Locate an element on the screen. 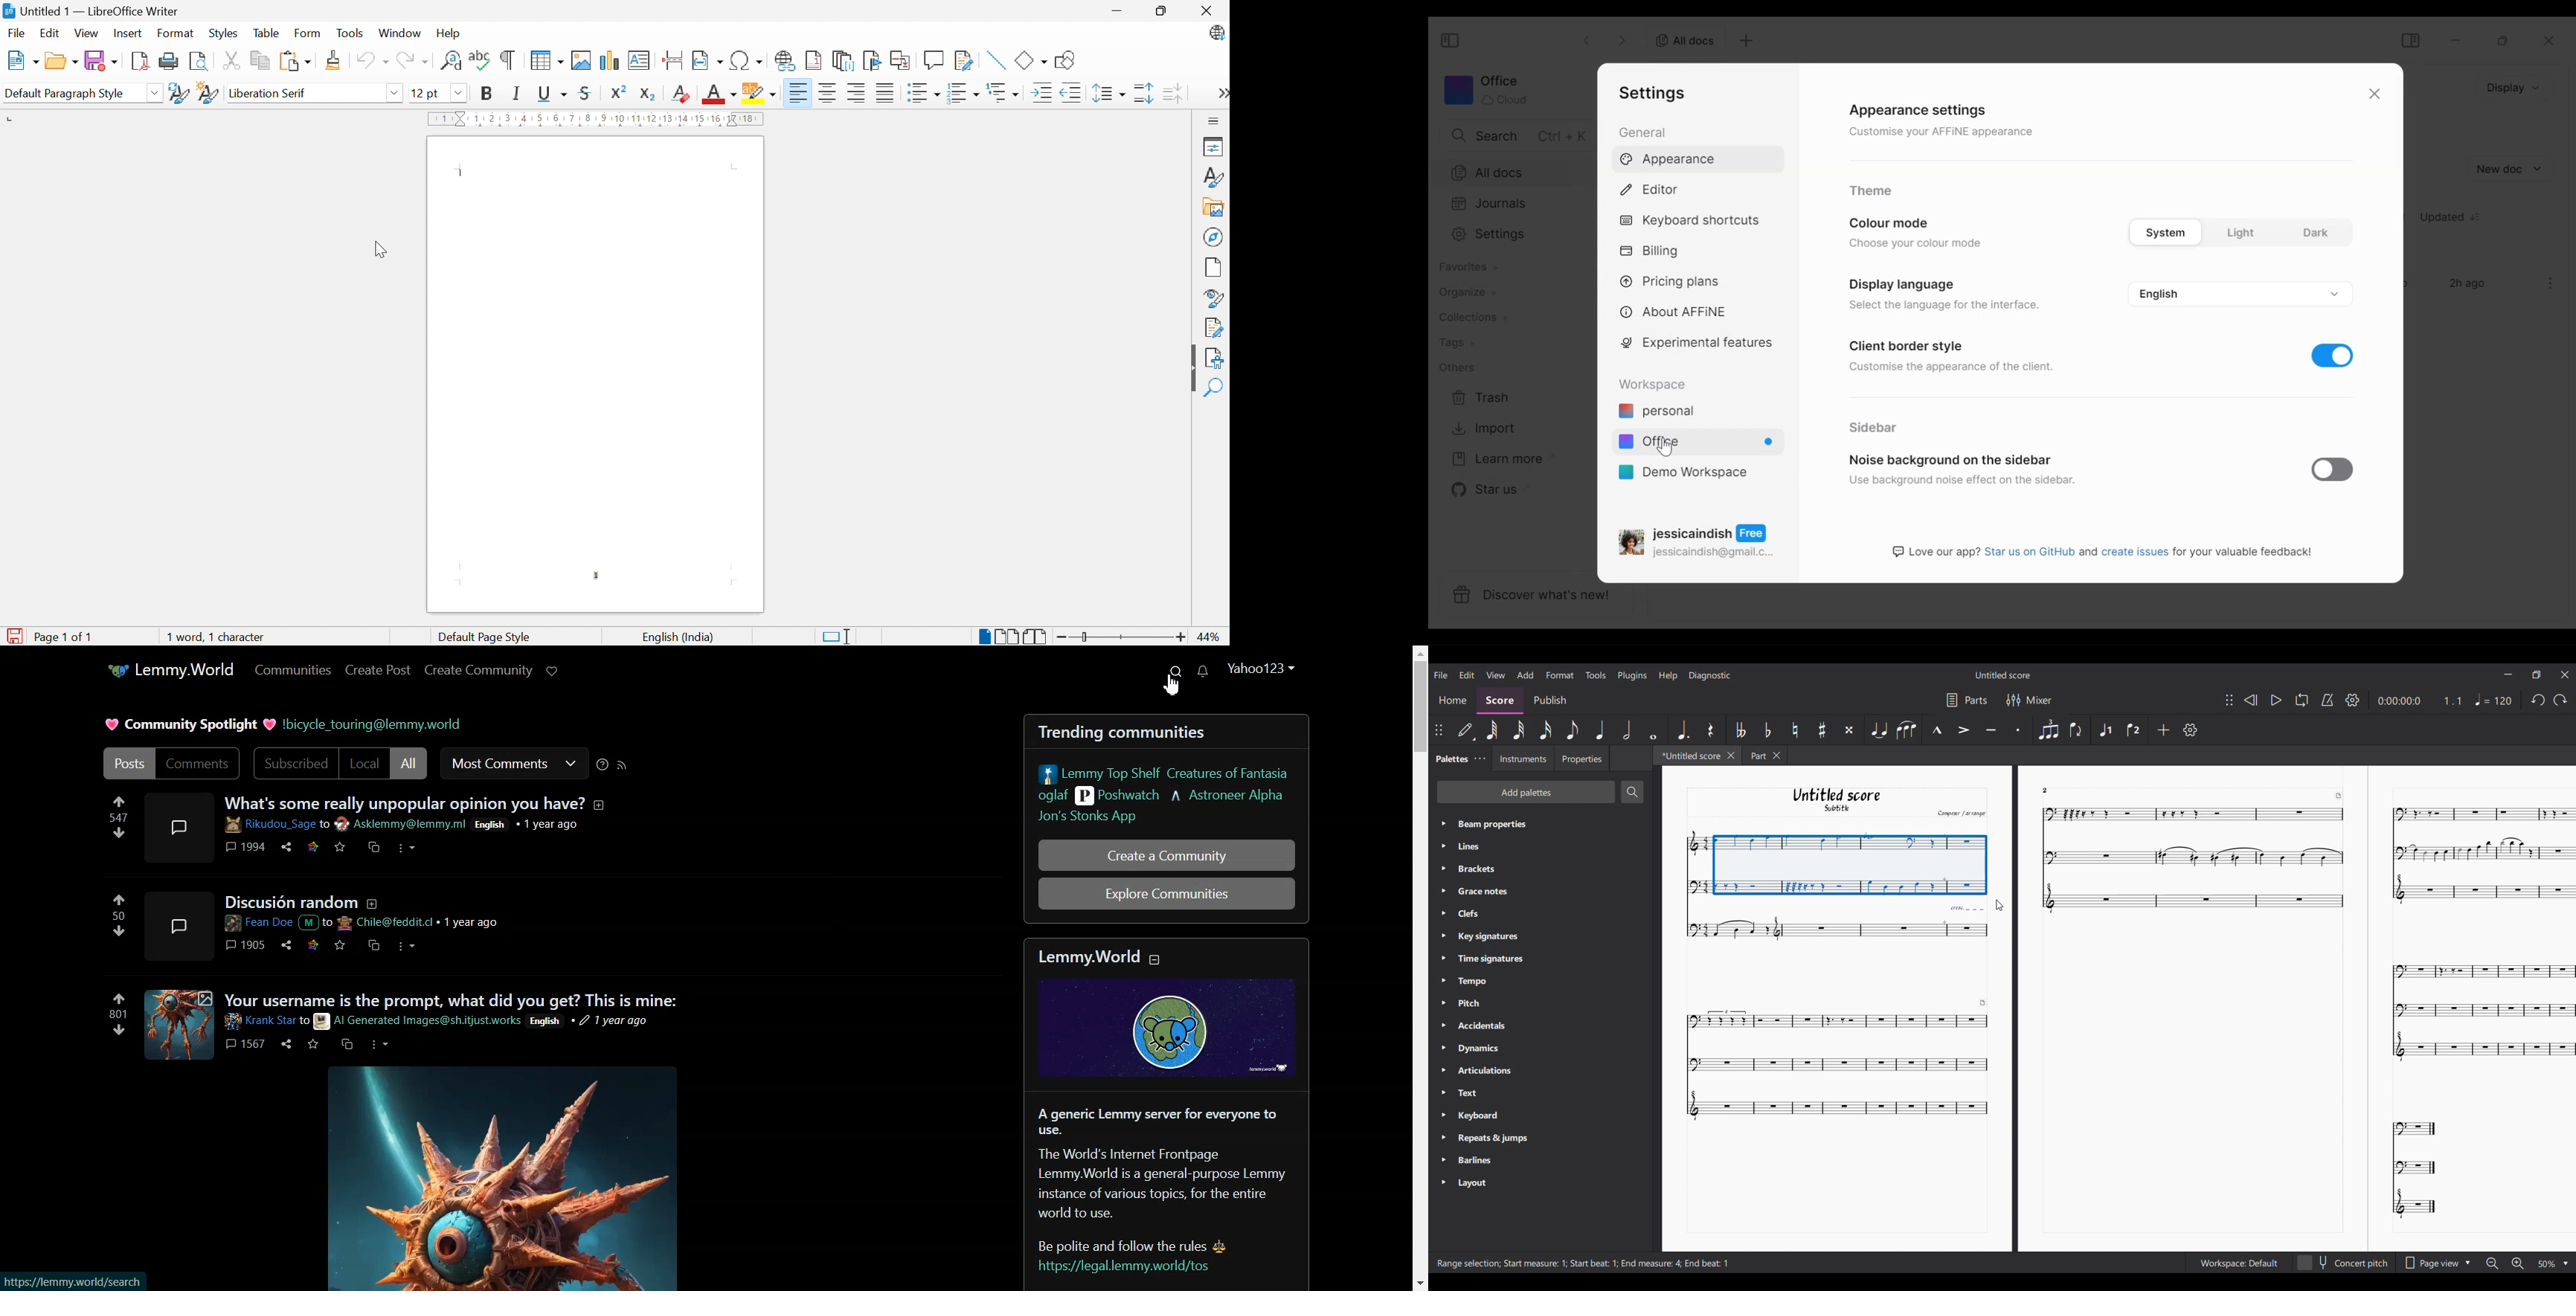  range selection ; is located at coordinates (1465, 1264).